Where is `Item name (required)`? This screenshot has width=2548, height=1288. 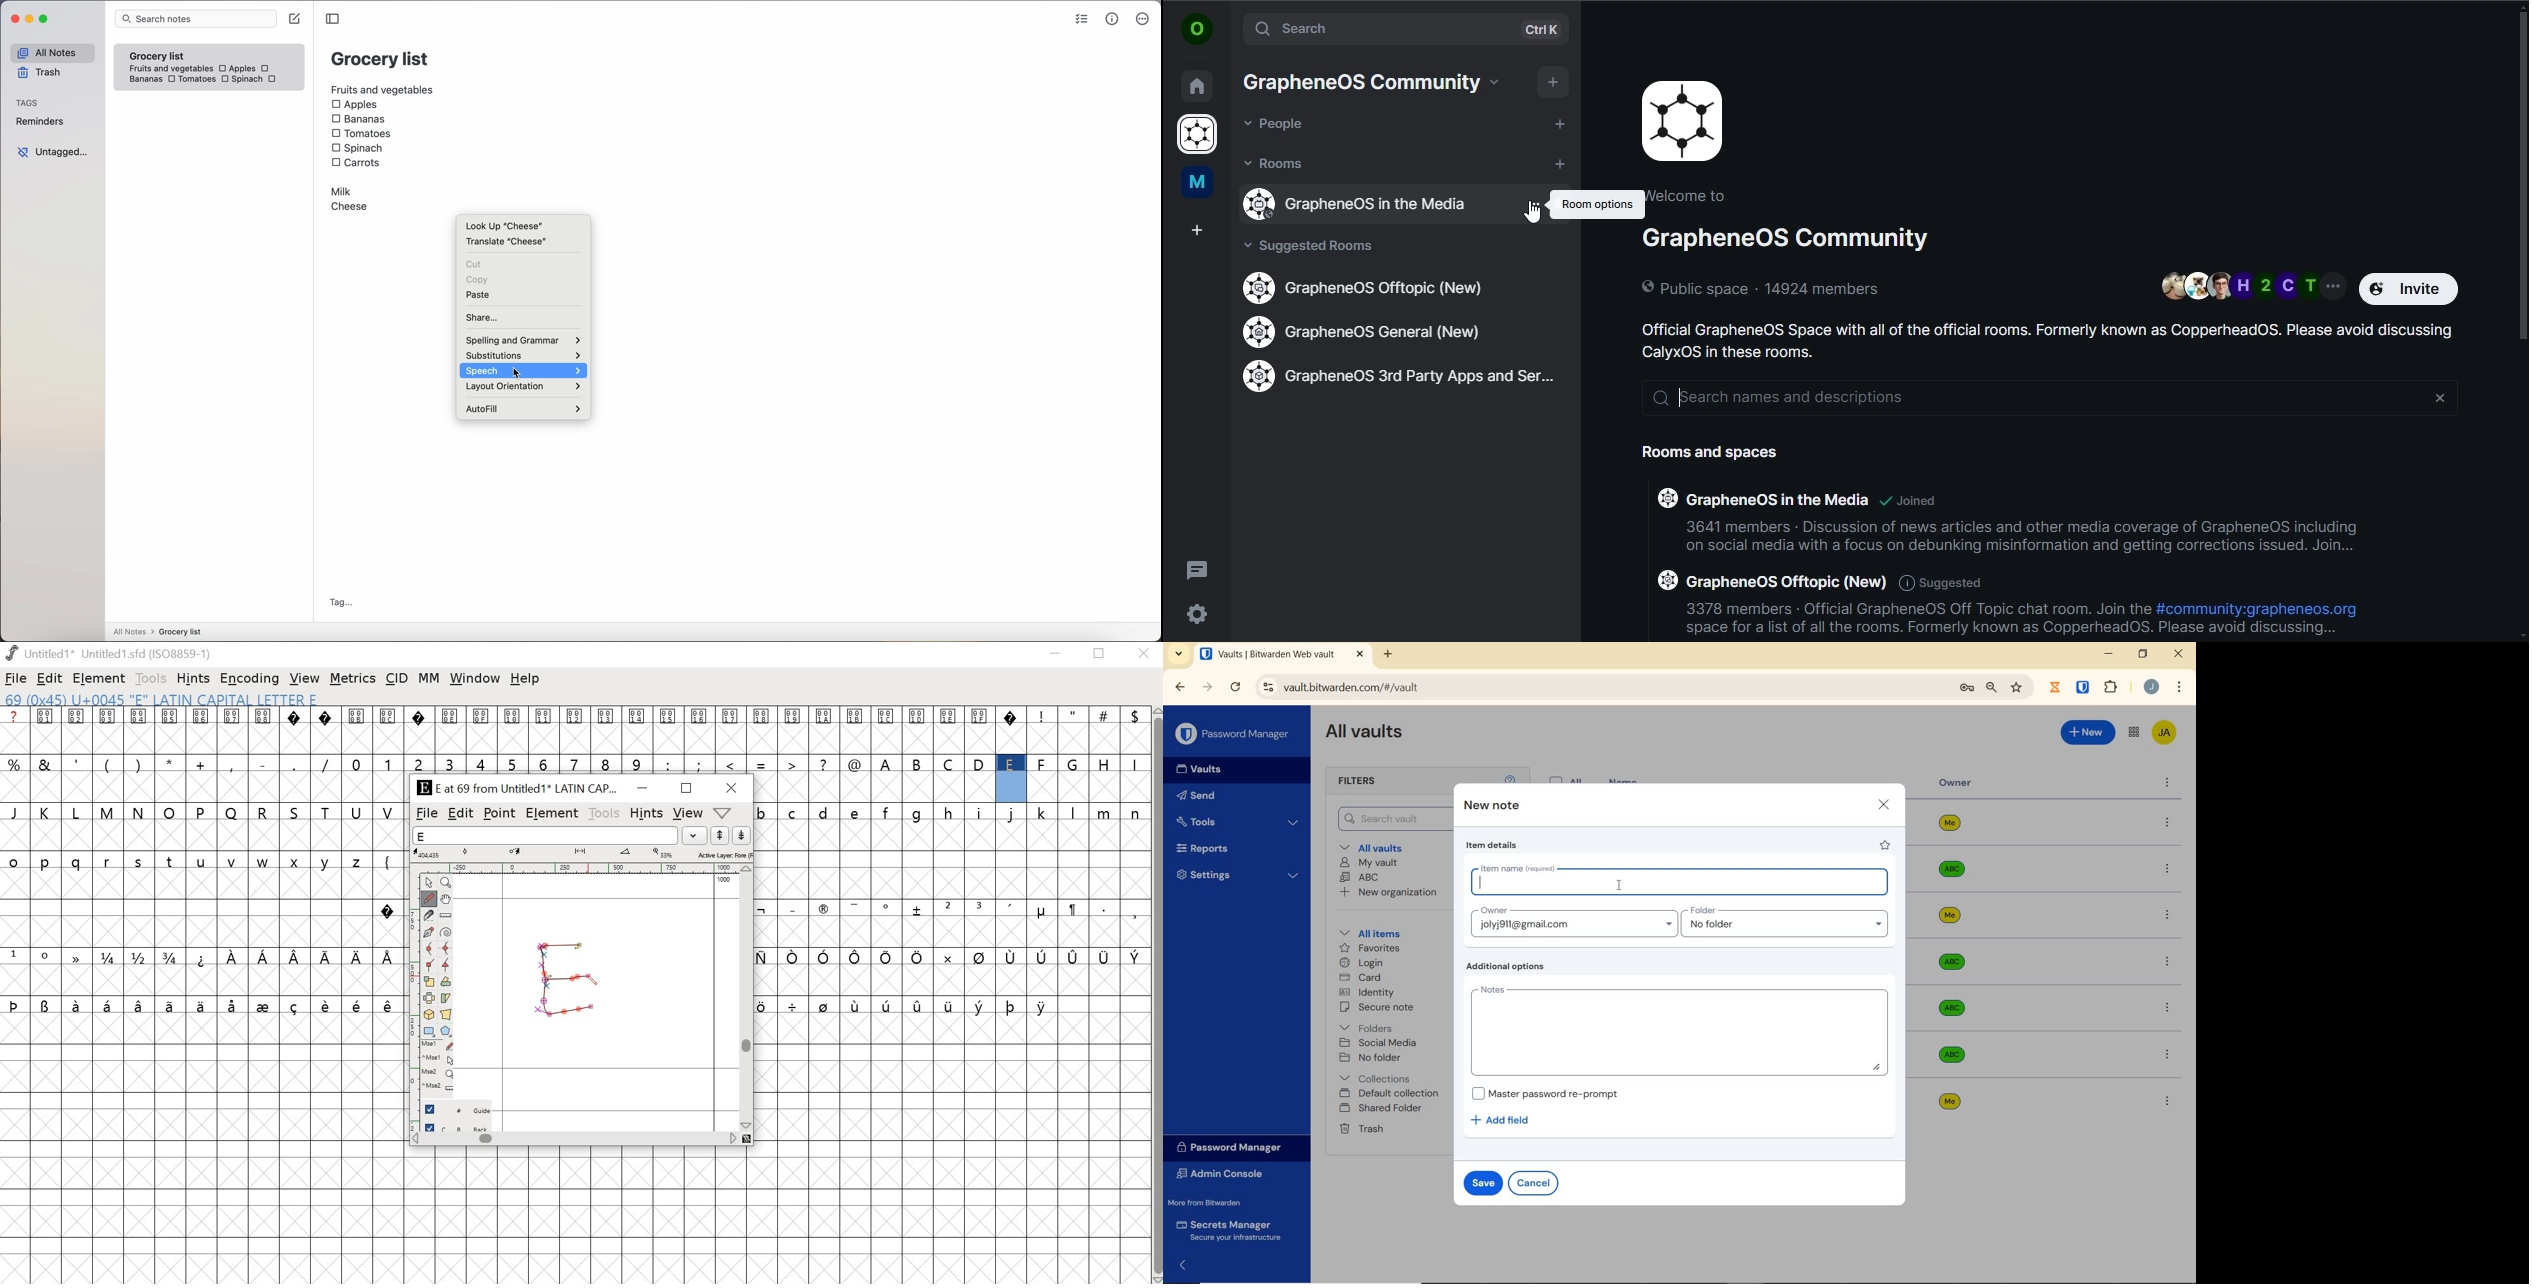 Item name (required) is located at coordinates (1517, 866).